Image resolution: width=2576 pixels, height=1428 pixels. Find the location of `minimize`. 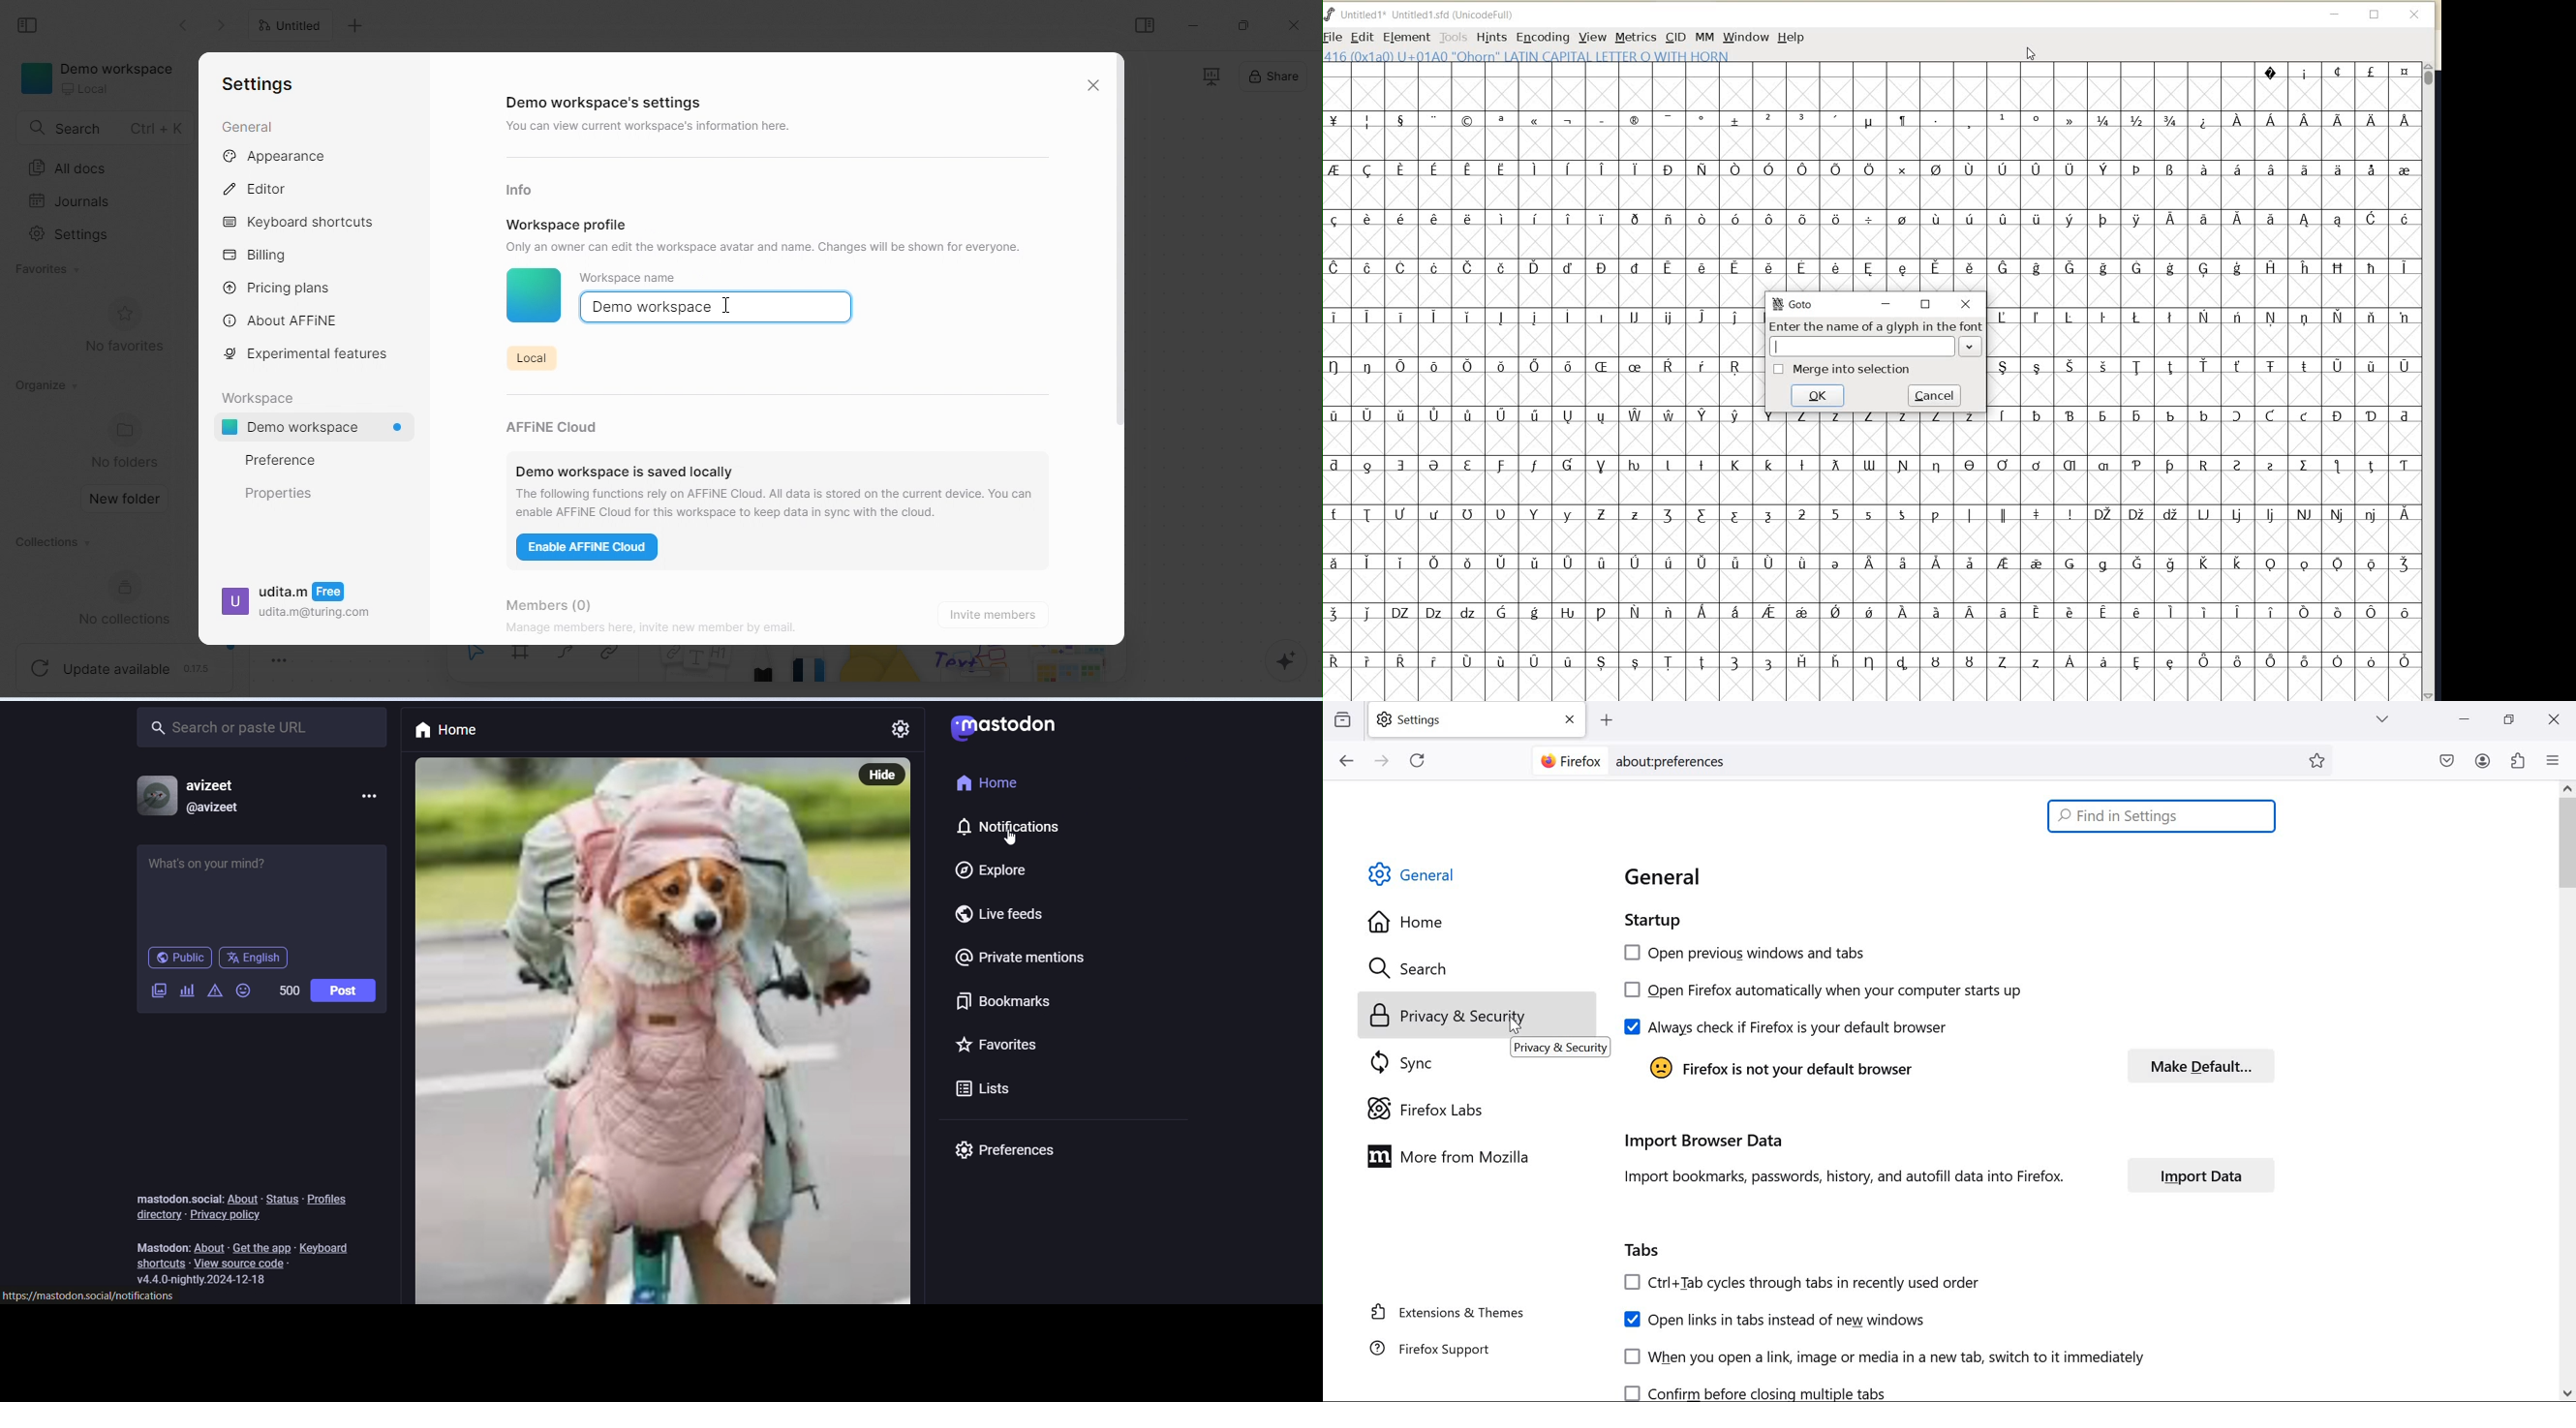

minimize is located at coordinates (1194, 24).